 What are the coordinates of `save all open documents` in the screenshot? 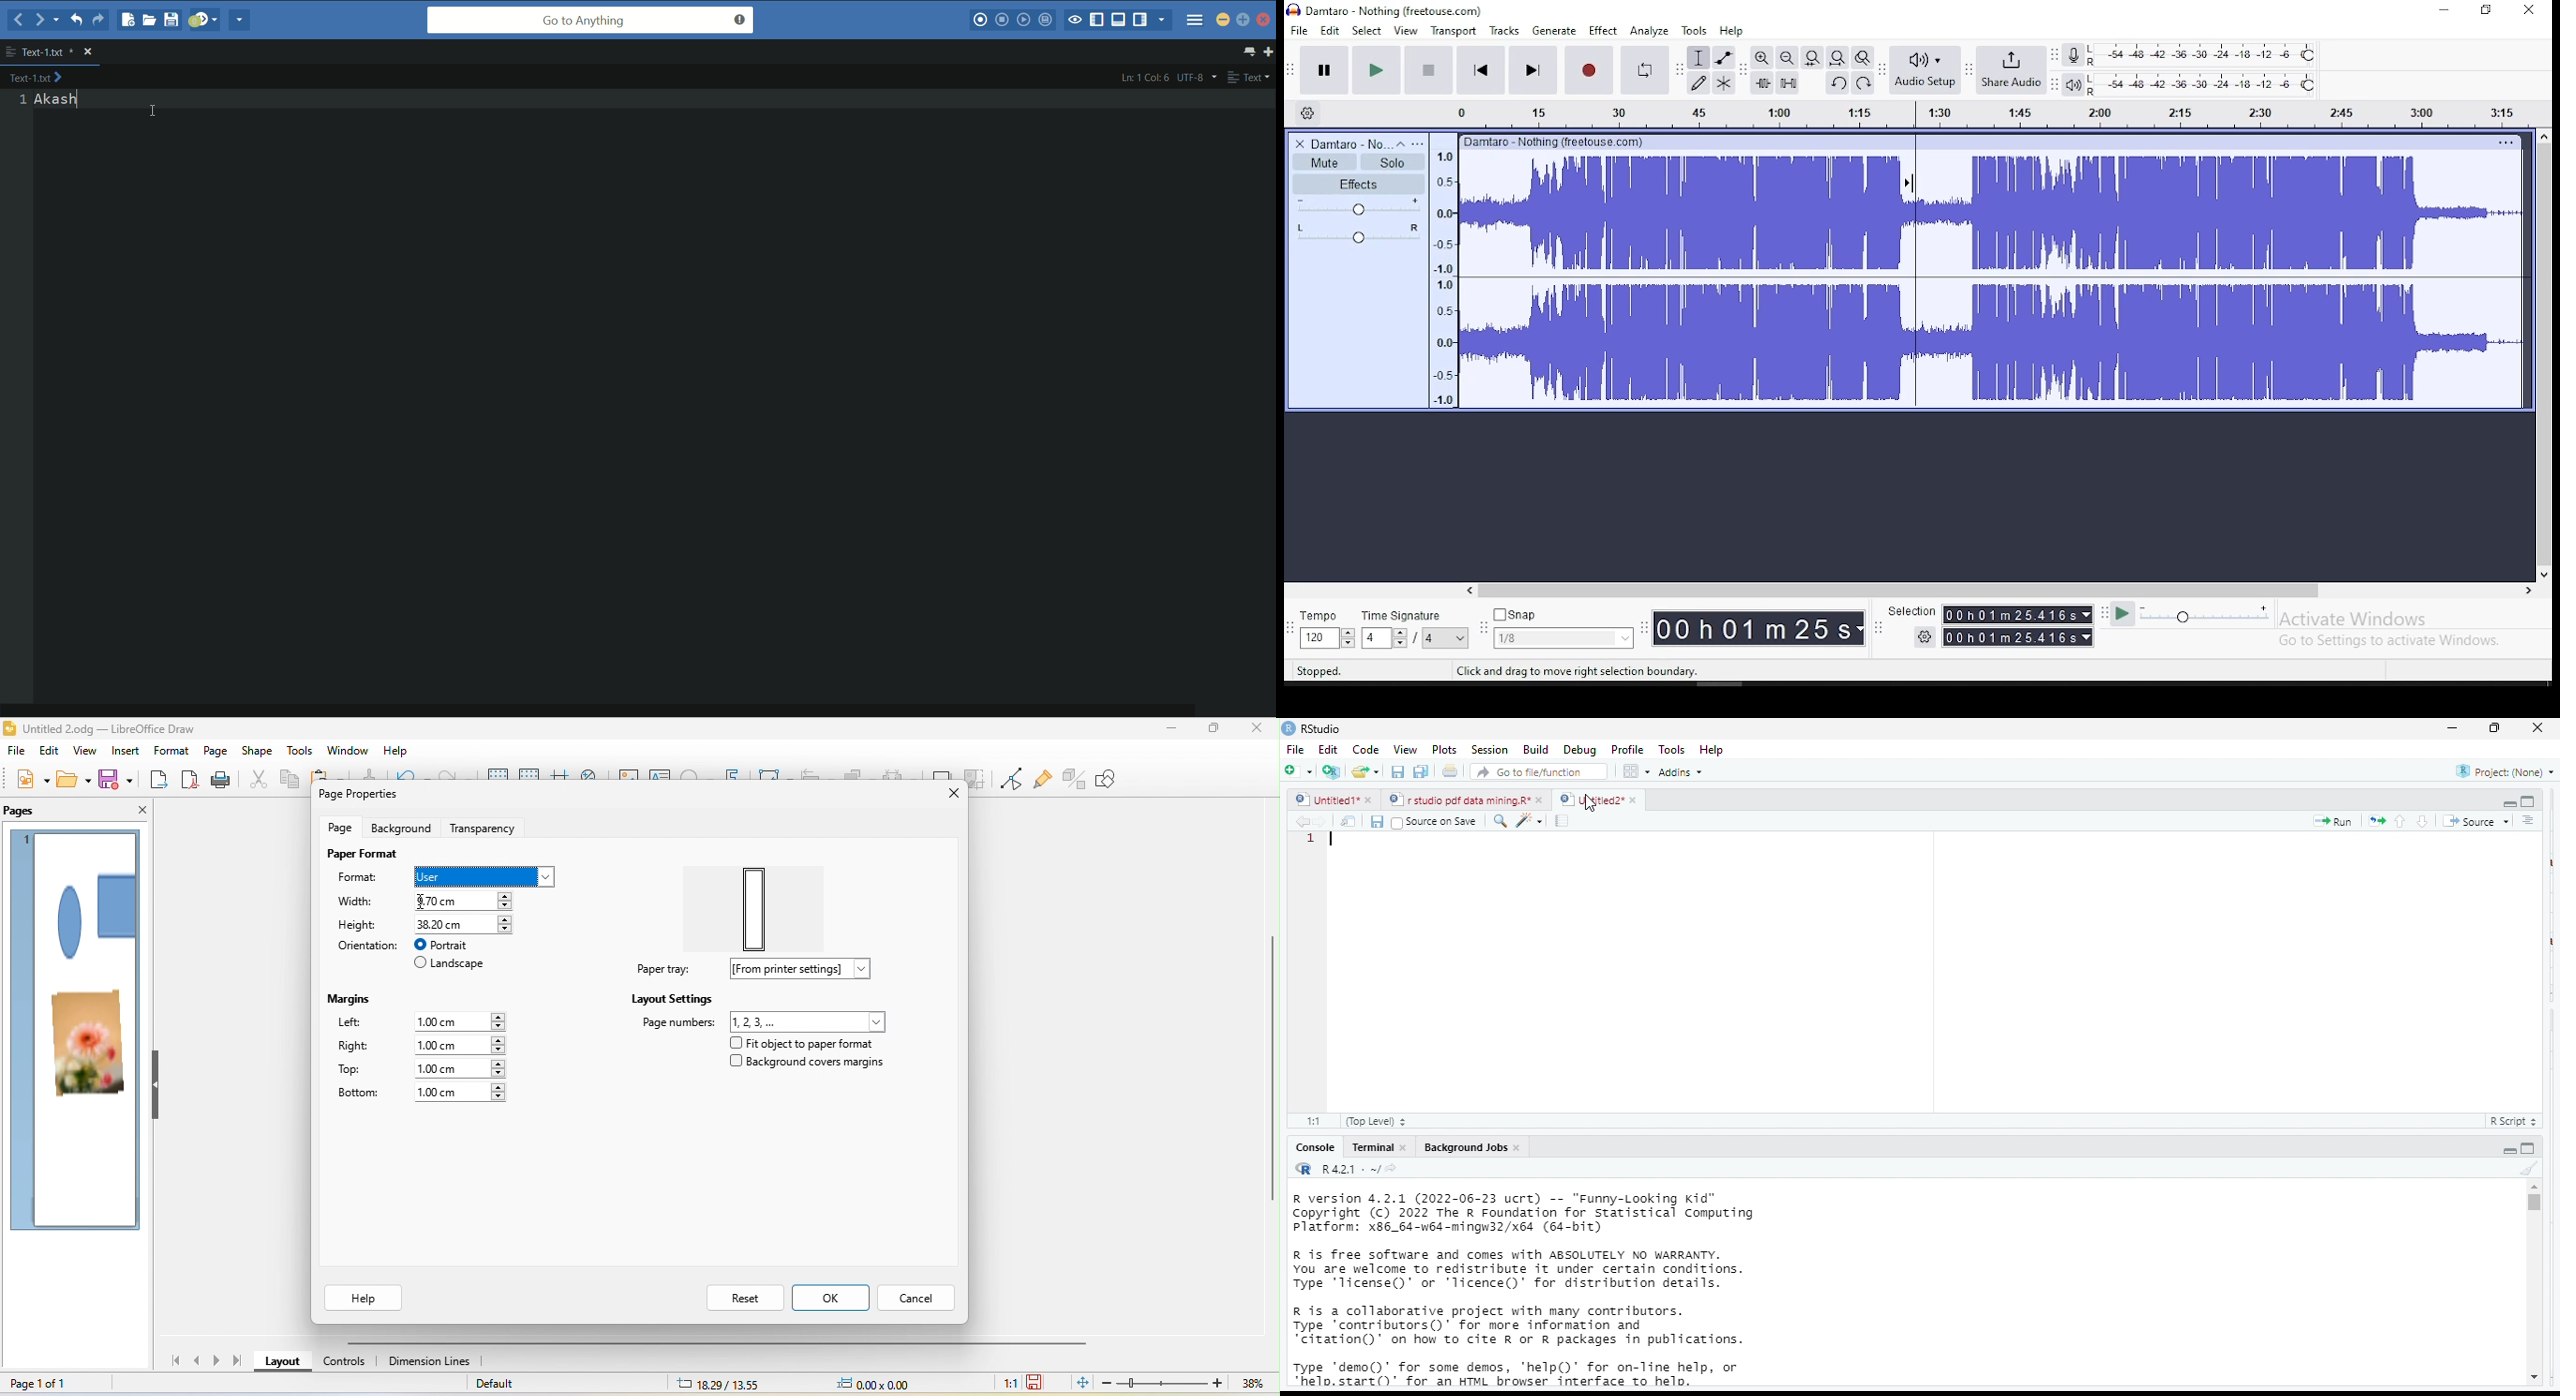 It's located at (1422, 772).